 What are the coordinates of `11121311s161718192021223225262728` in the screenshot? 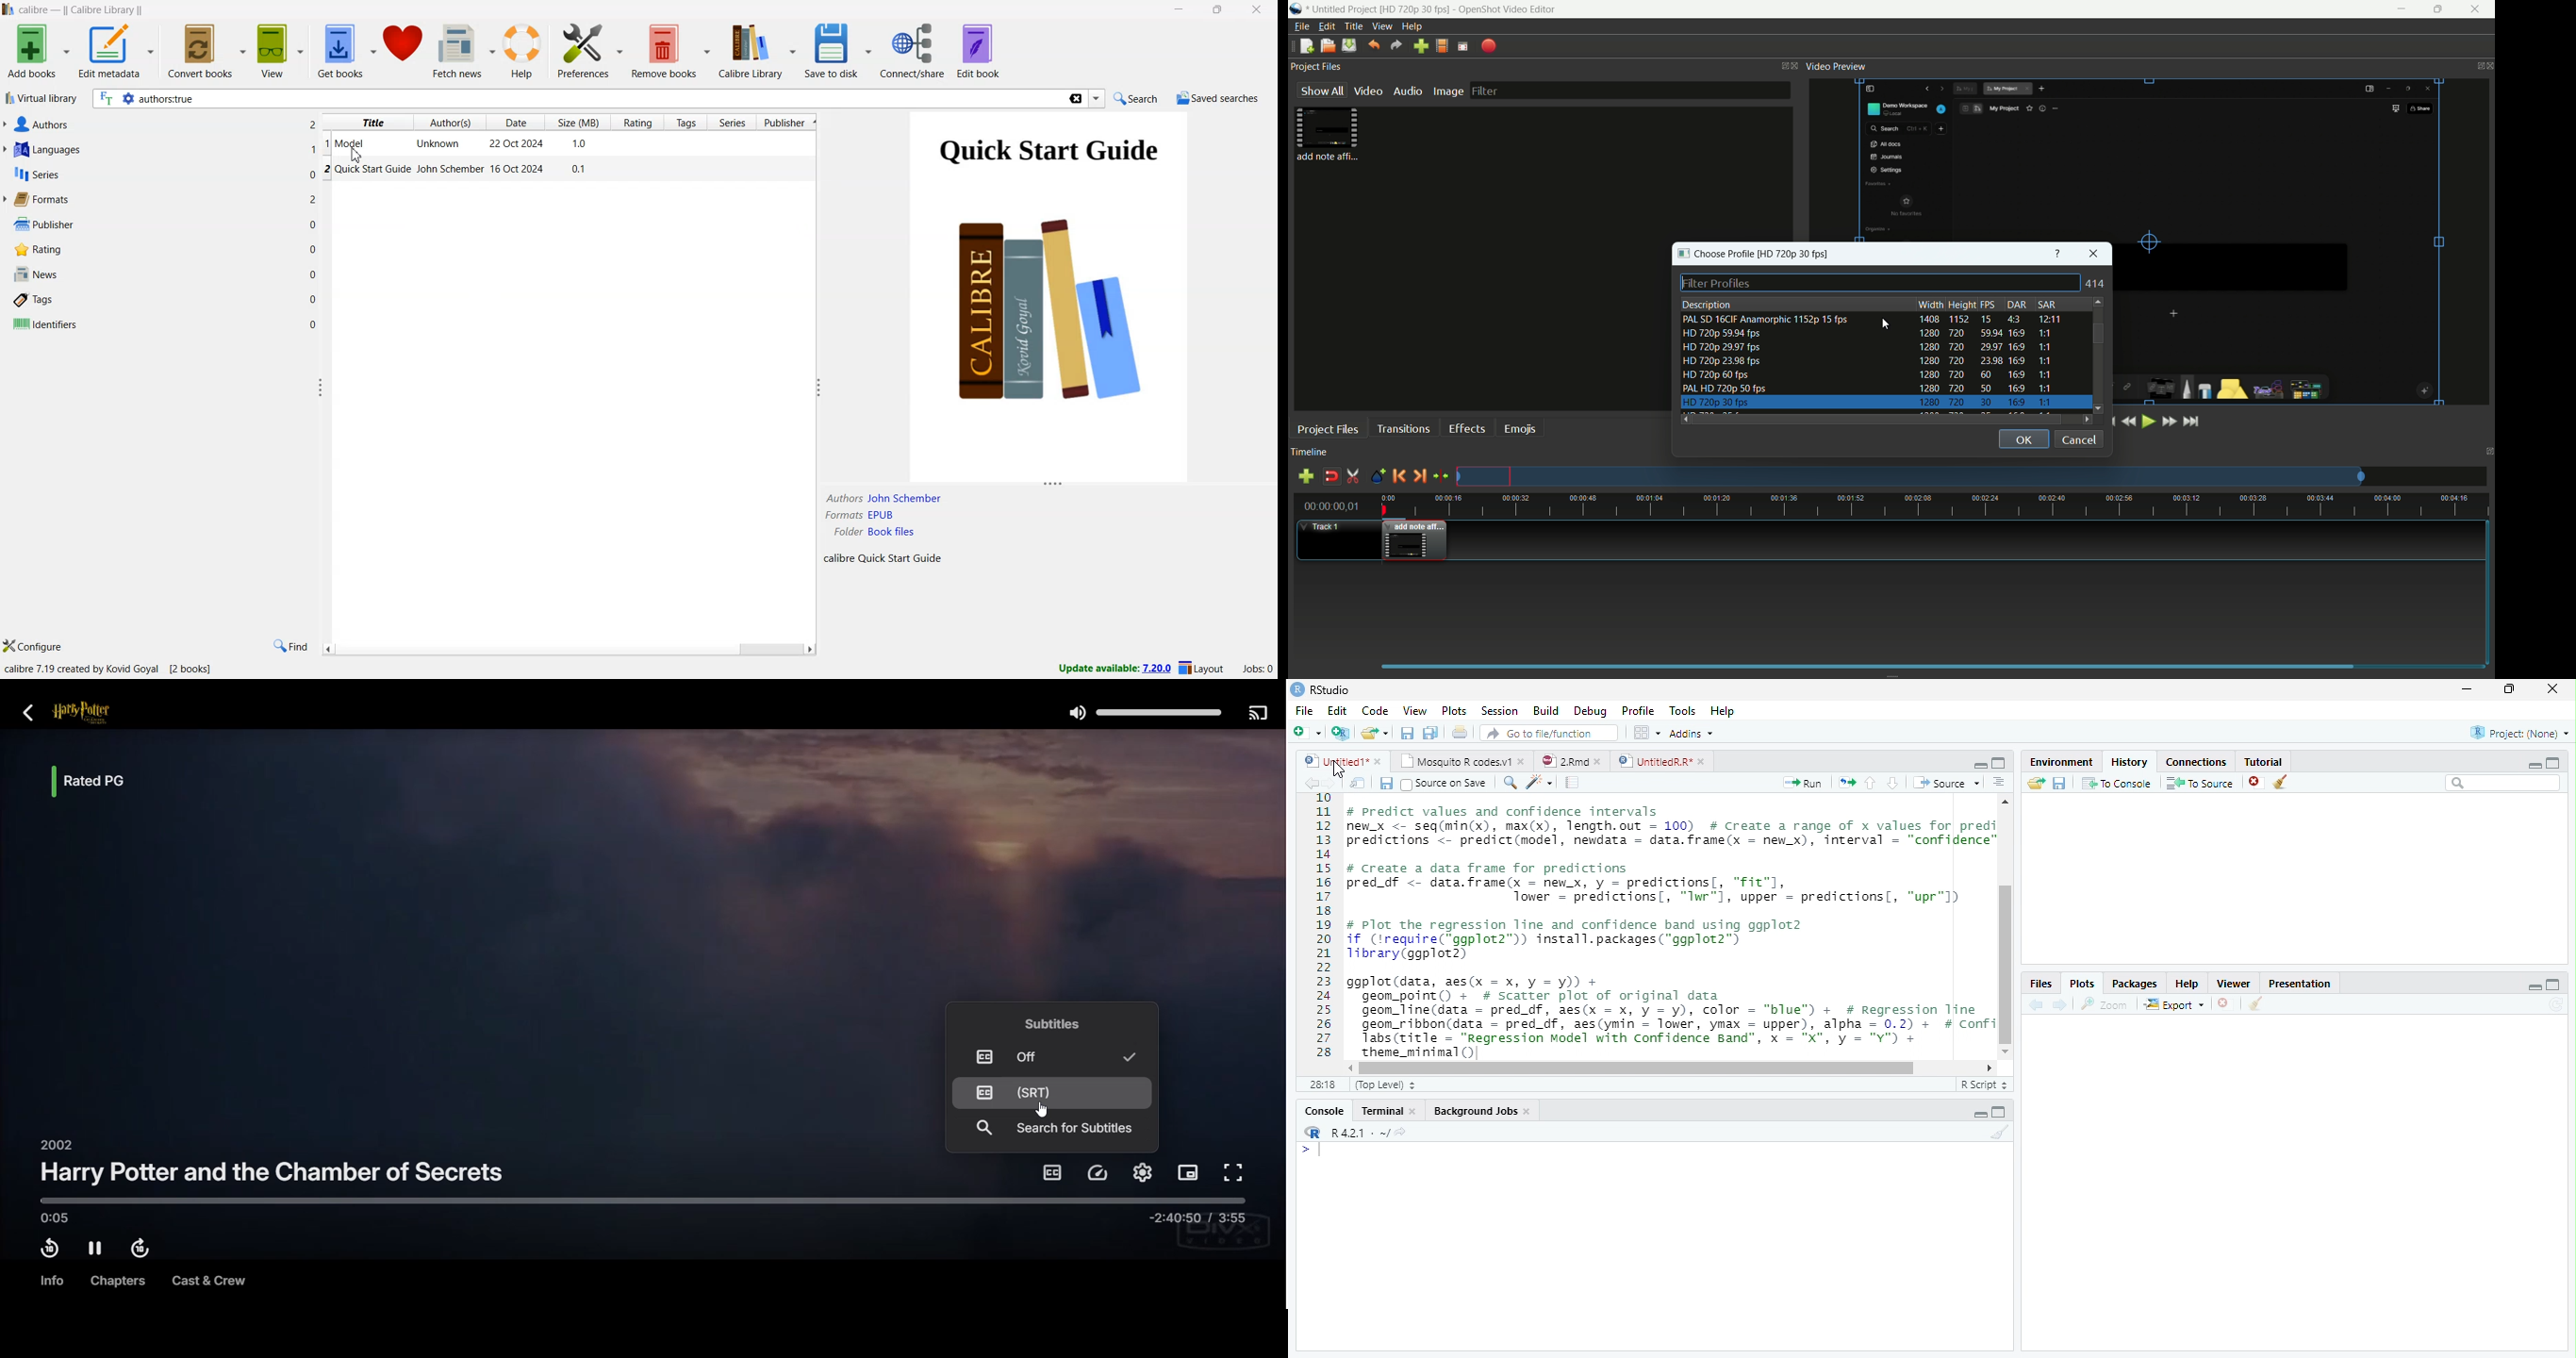 It's located at (1324, 936).